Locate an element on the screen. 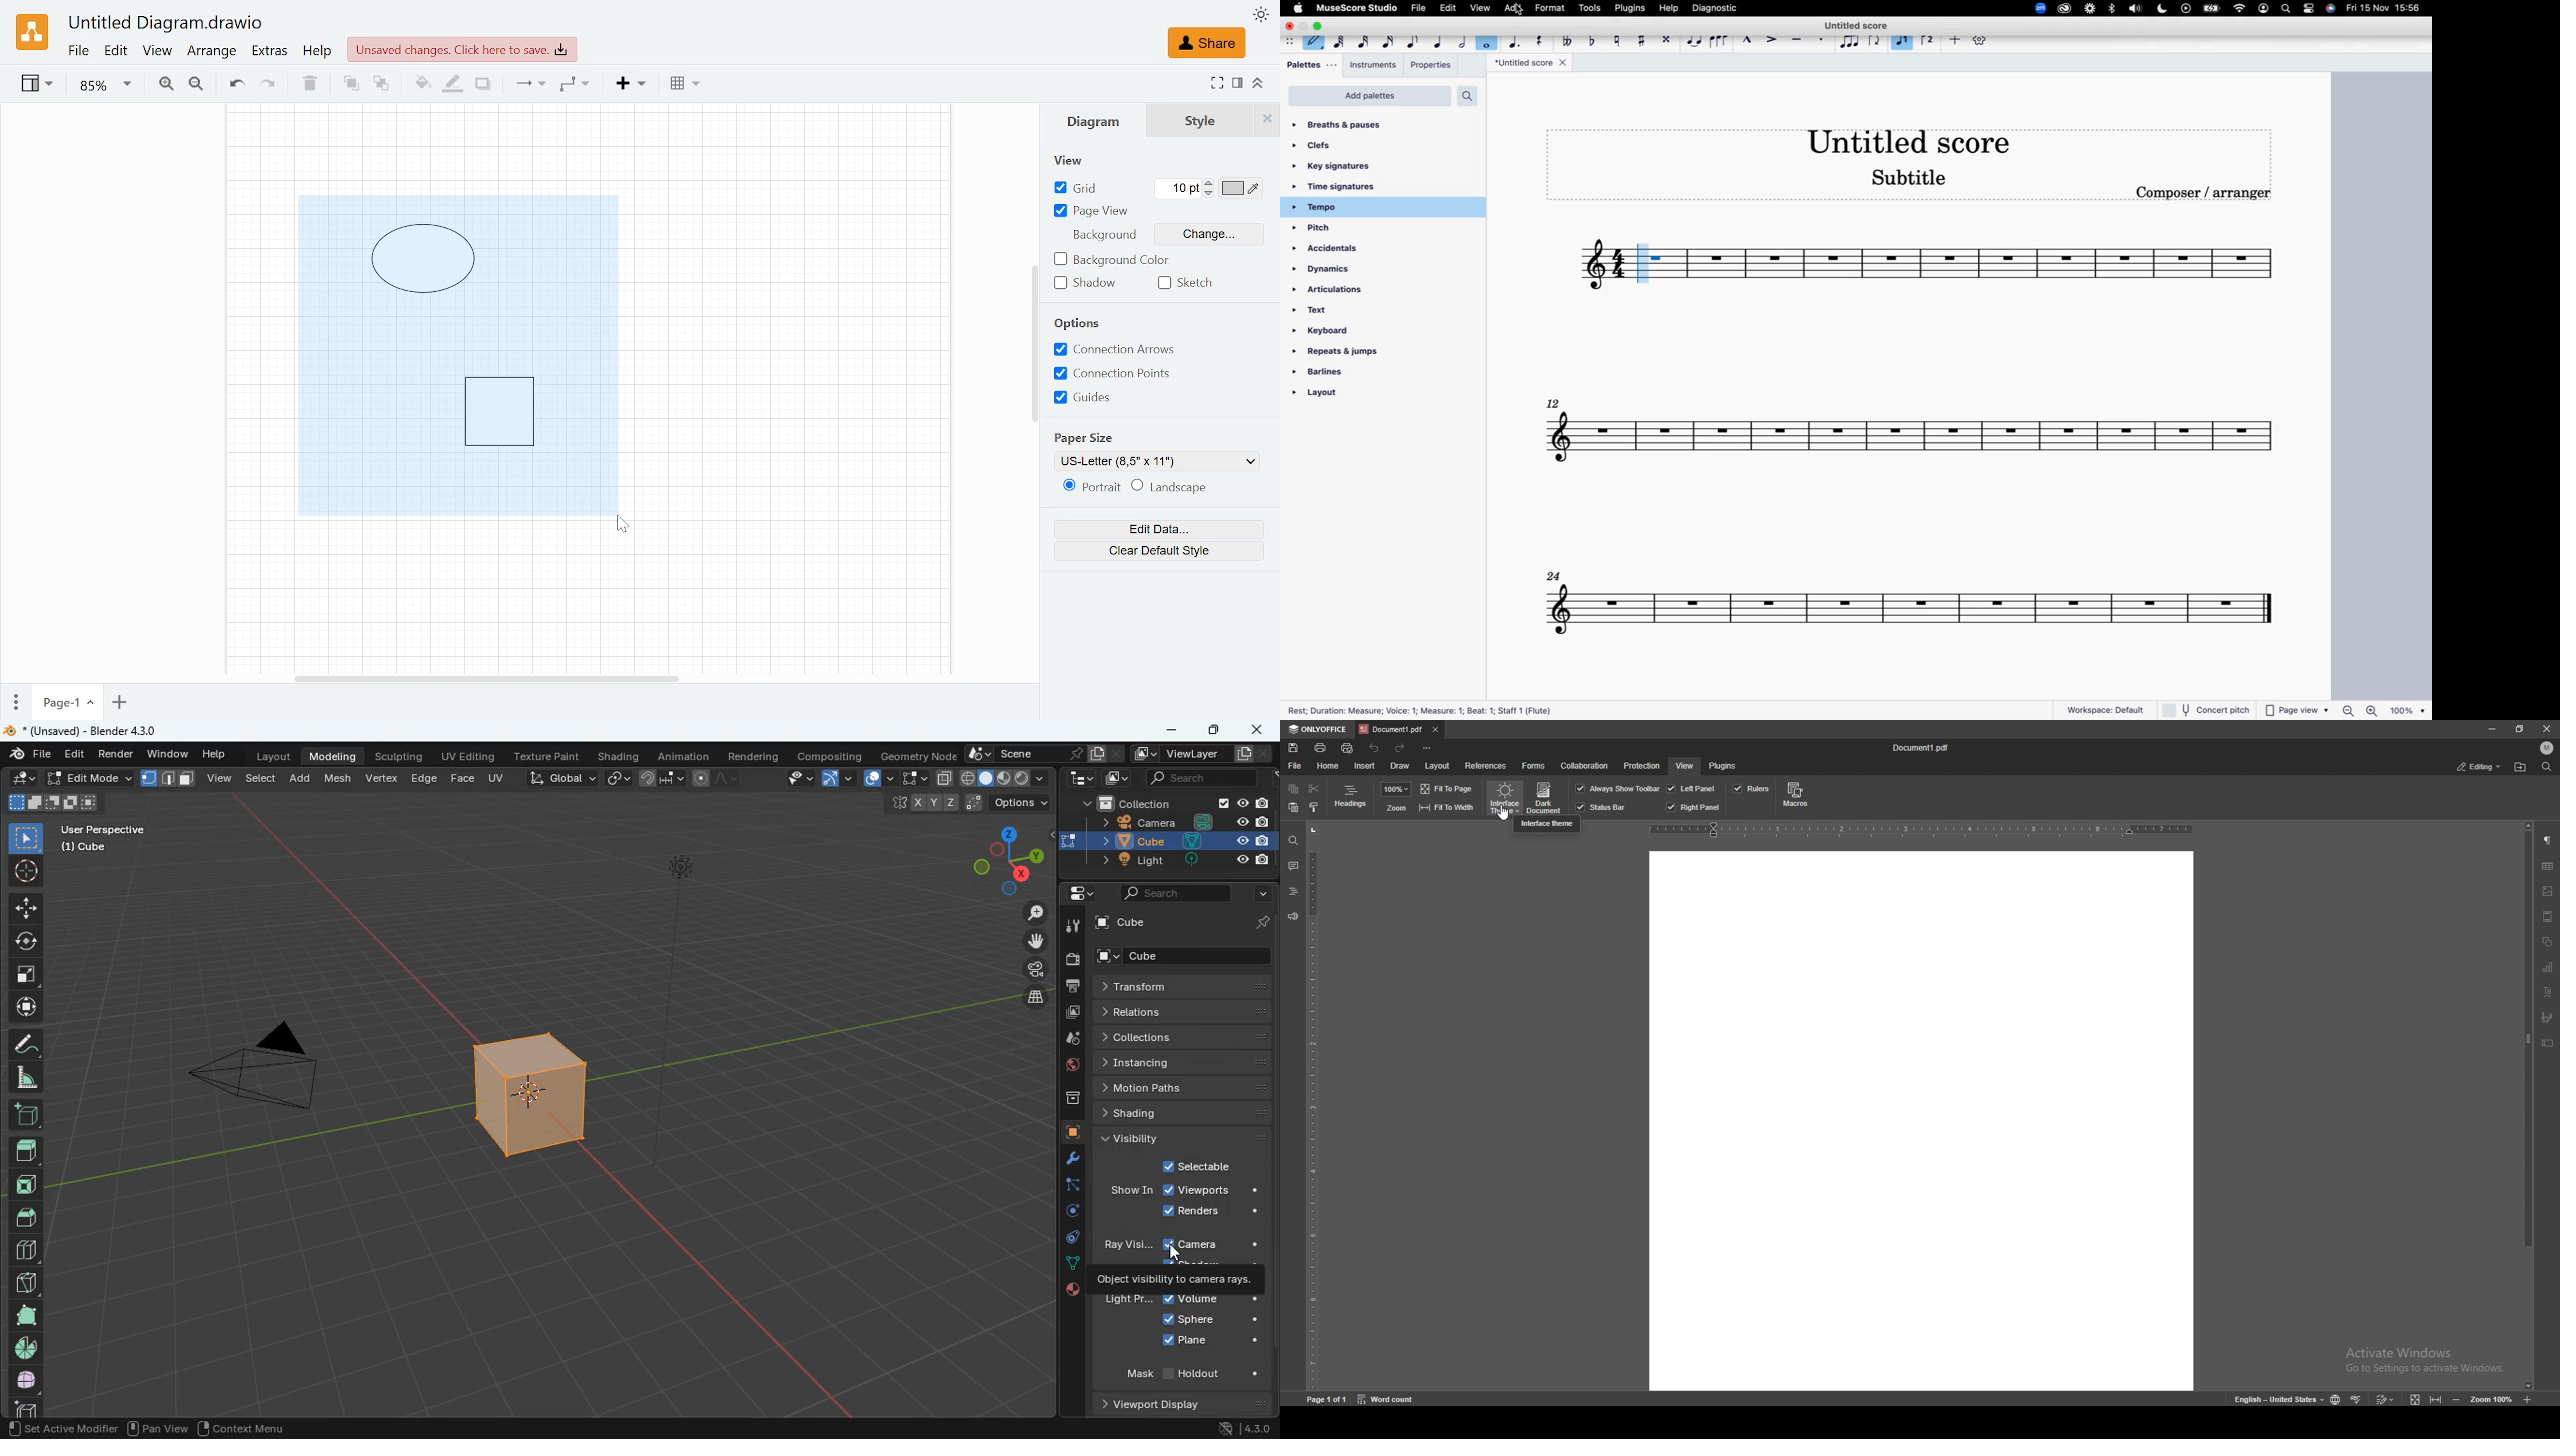 This screenshot has width=2576, height=1456. tie is located at coordinates (1693, 39).